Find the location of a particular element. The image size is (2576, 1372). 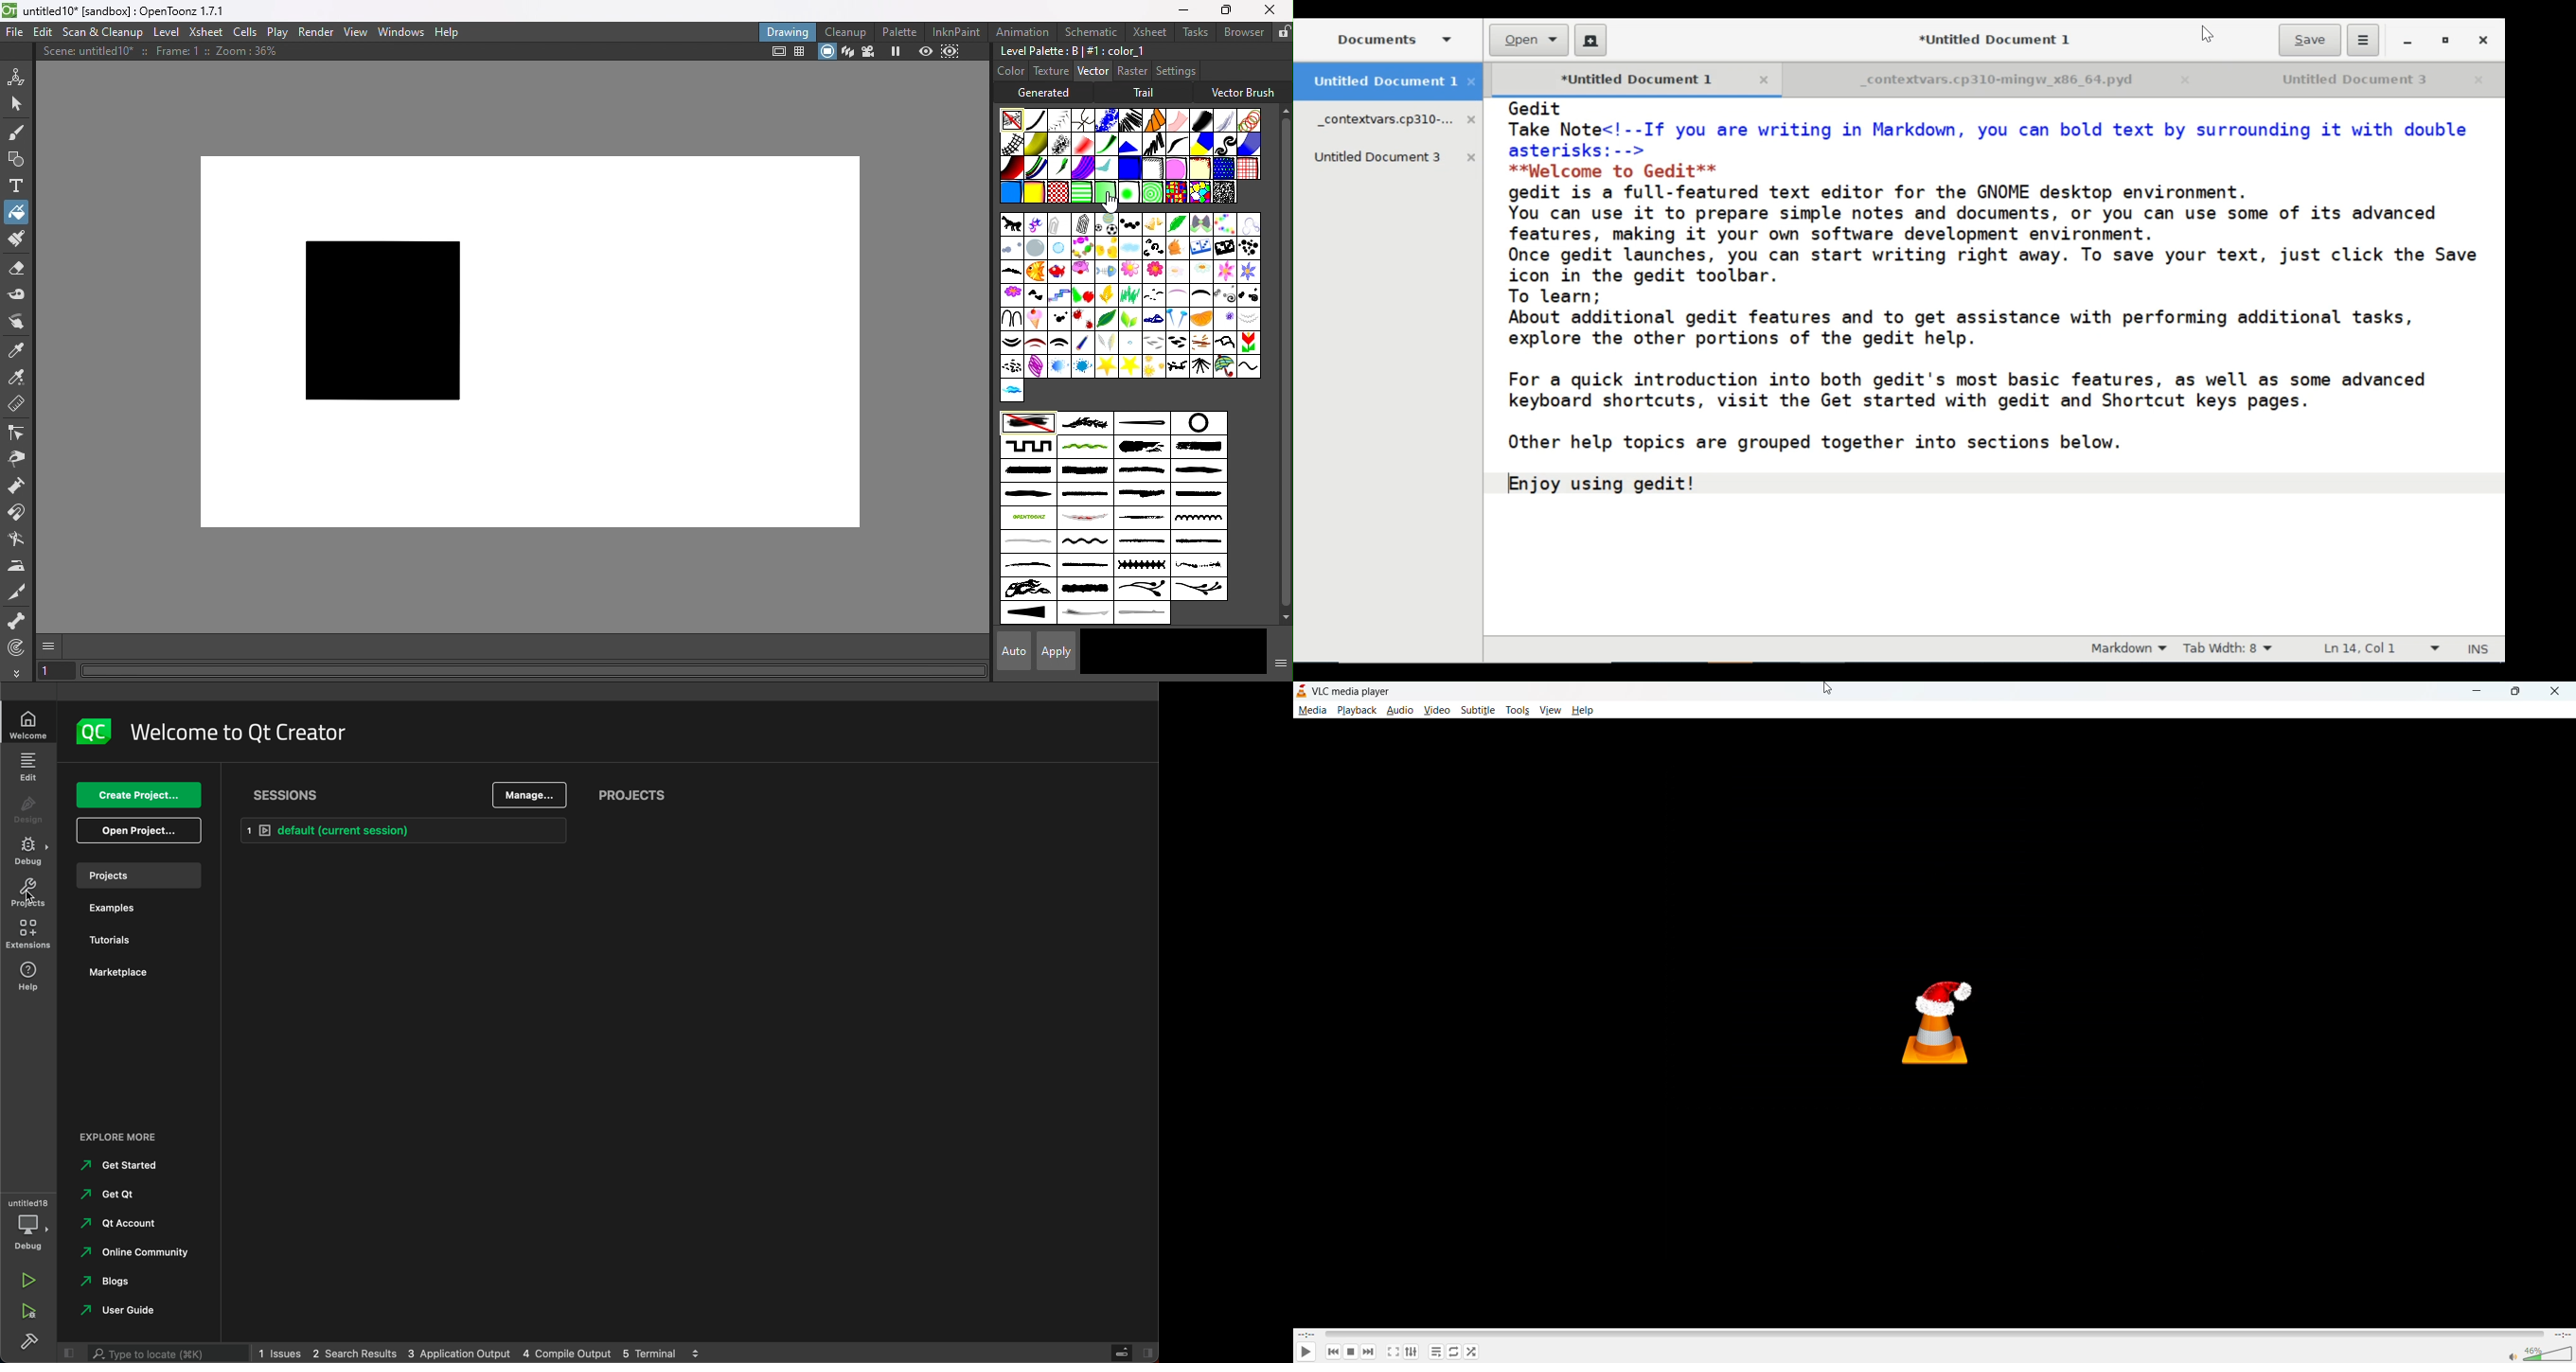

default (current session) is located at coordinates (433, 829).